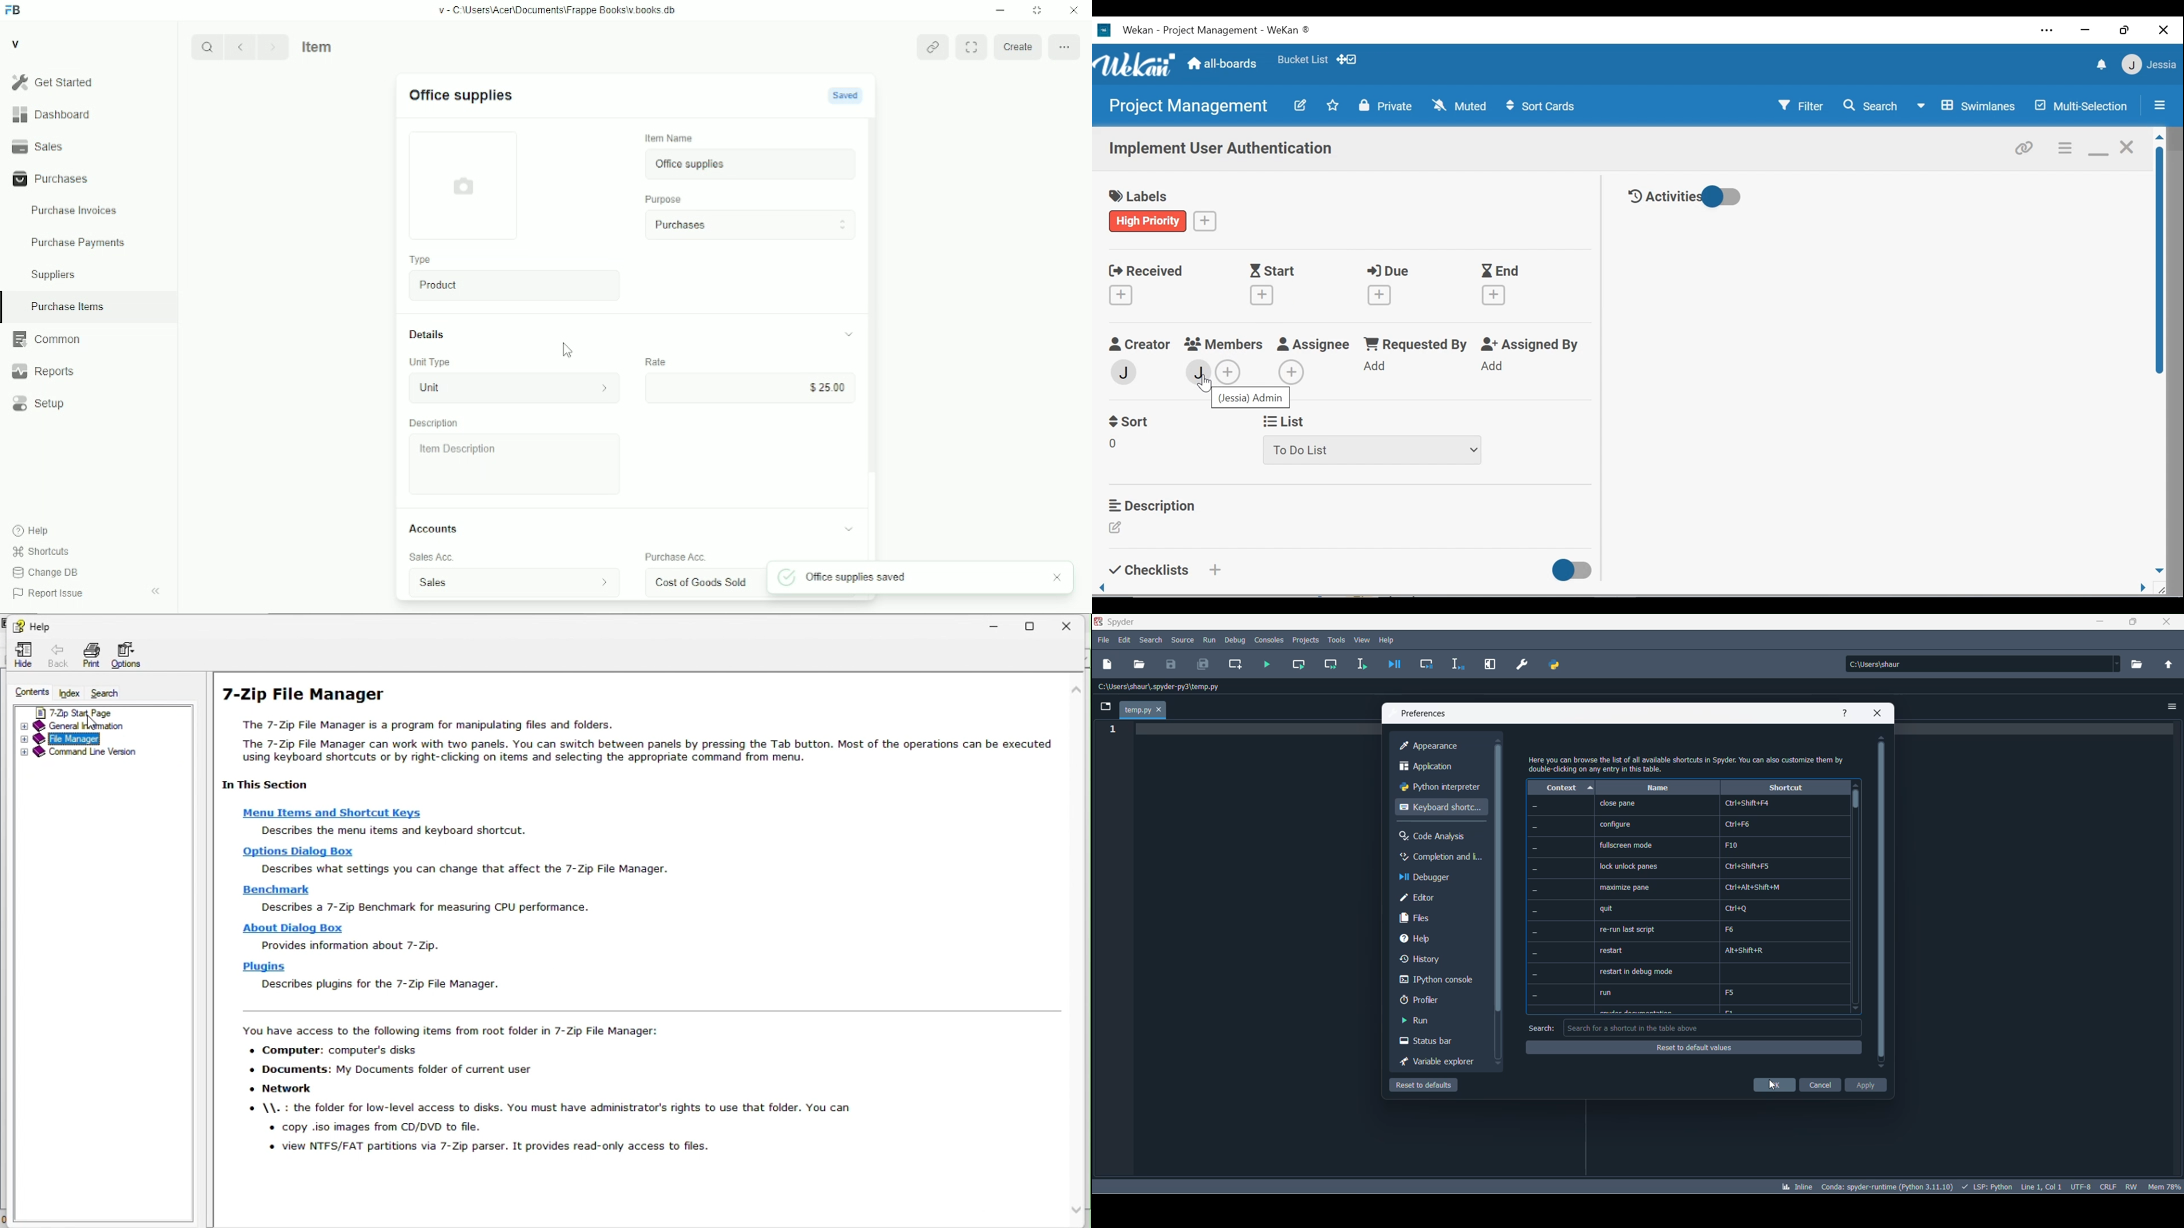 The height and width of the screenshot is (1232, 2184). Describe the element at coordinates (53, 275) in the screenshot. I see `suppliers` at that location.